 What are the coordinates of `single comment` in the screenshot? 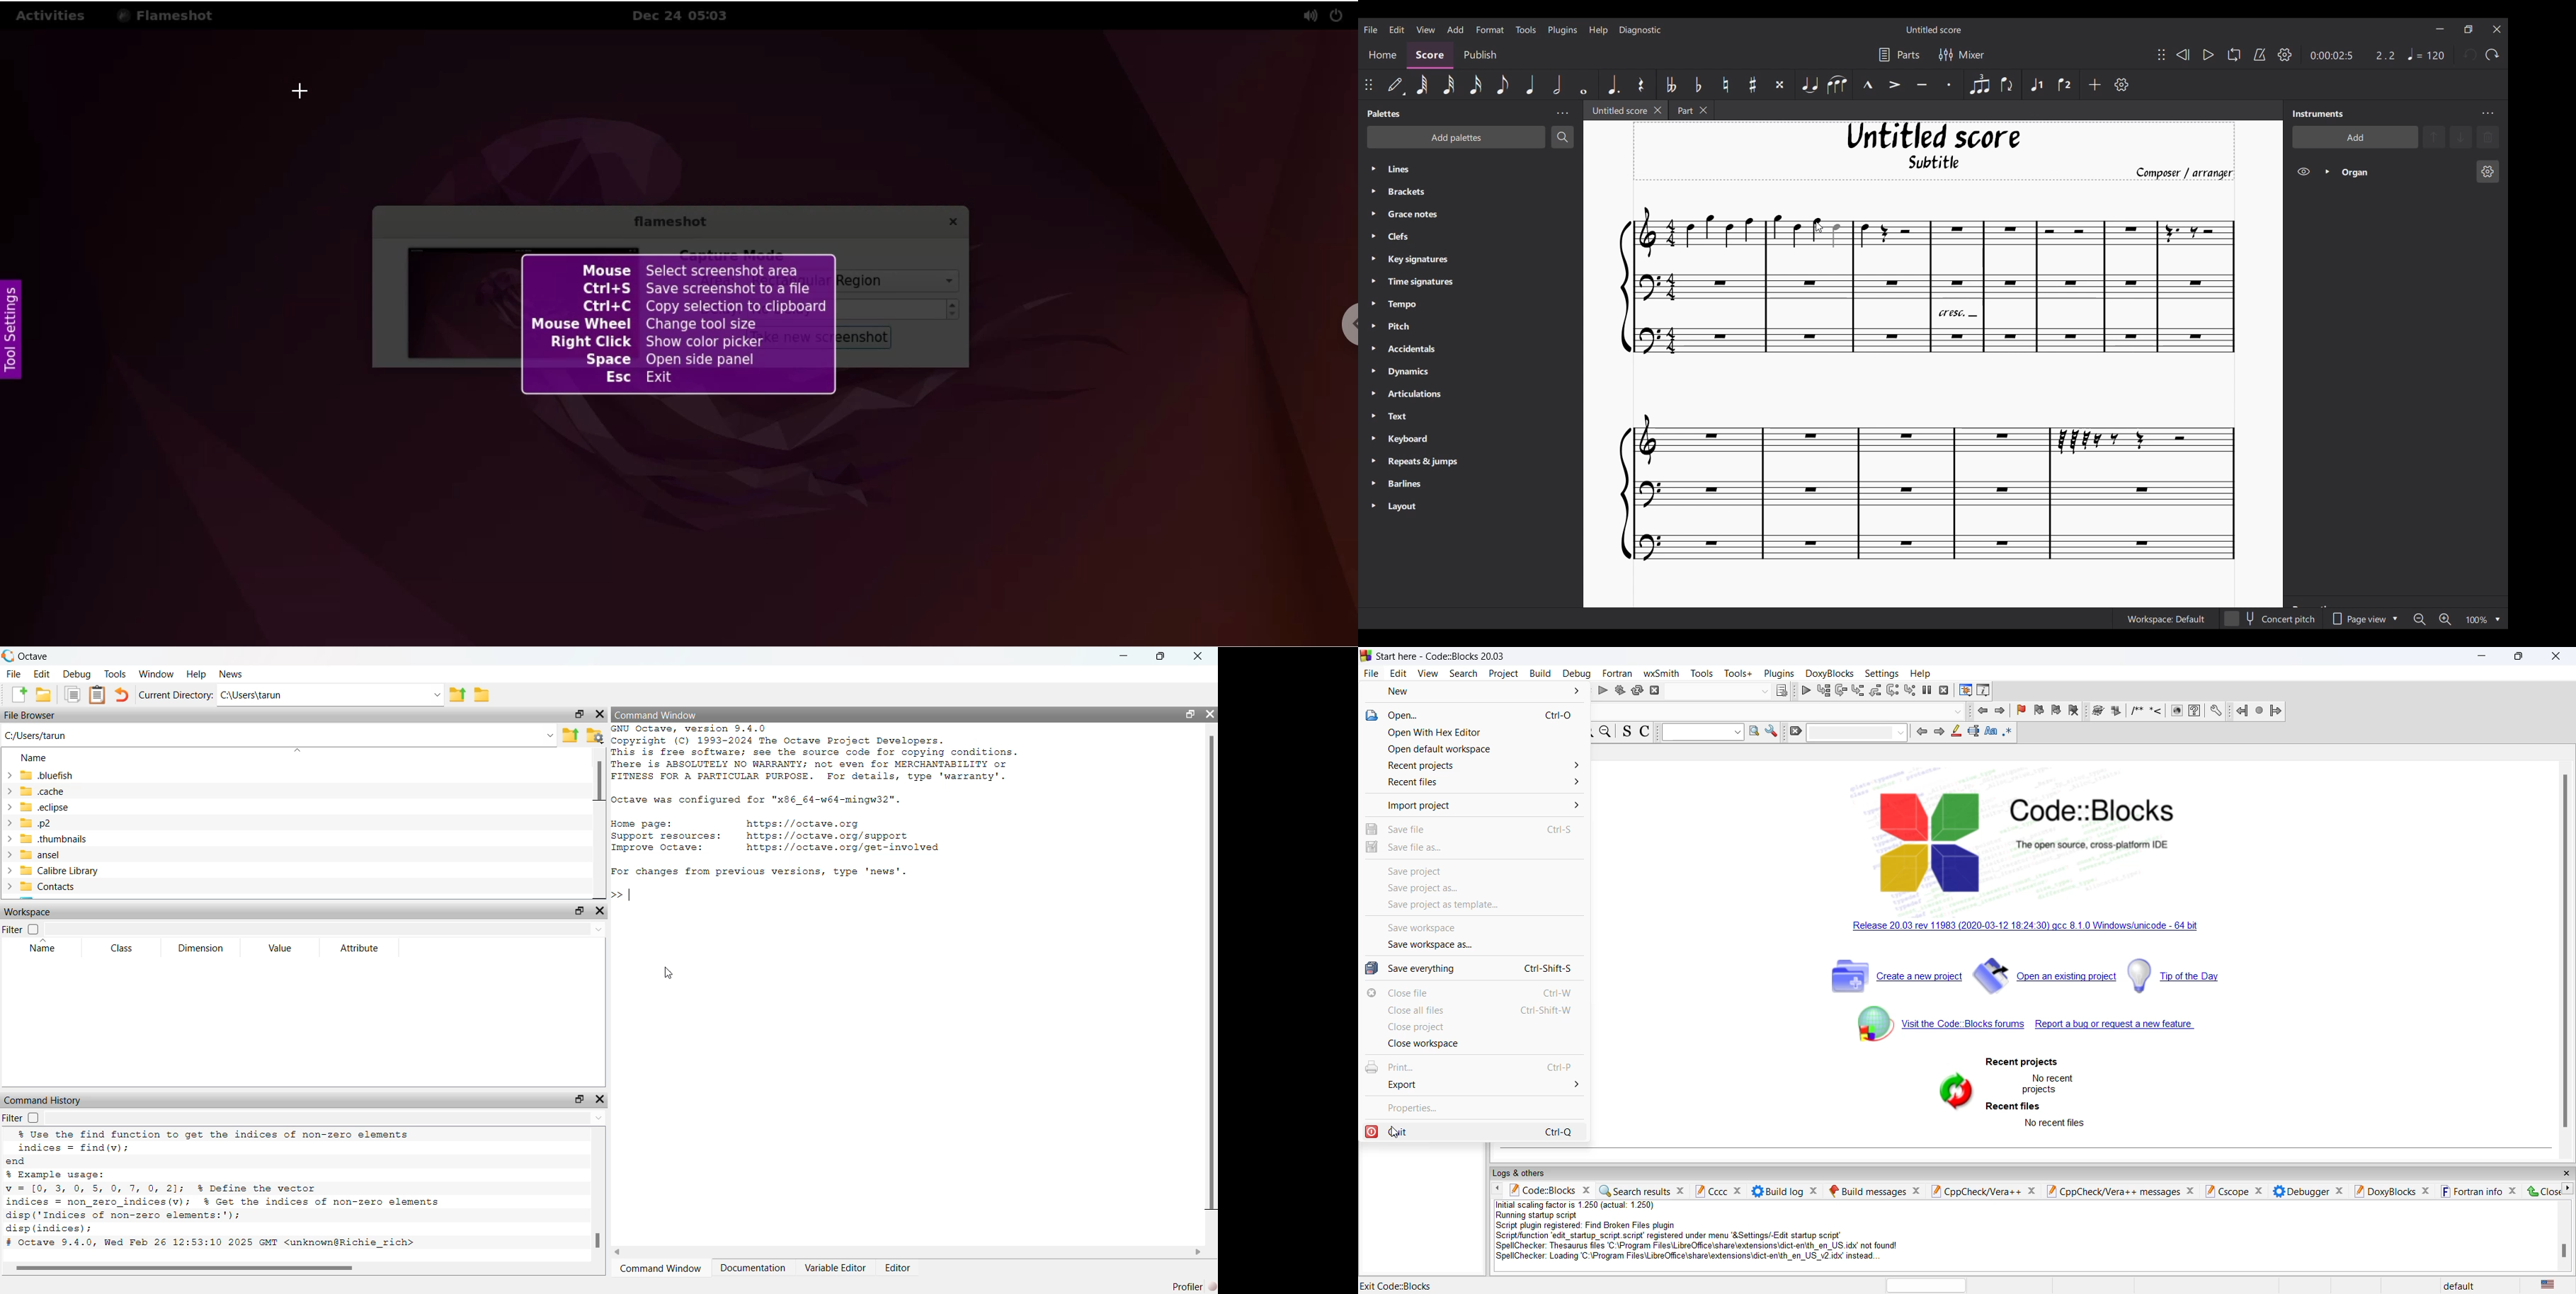 It's located at (2156, 712).